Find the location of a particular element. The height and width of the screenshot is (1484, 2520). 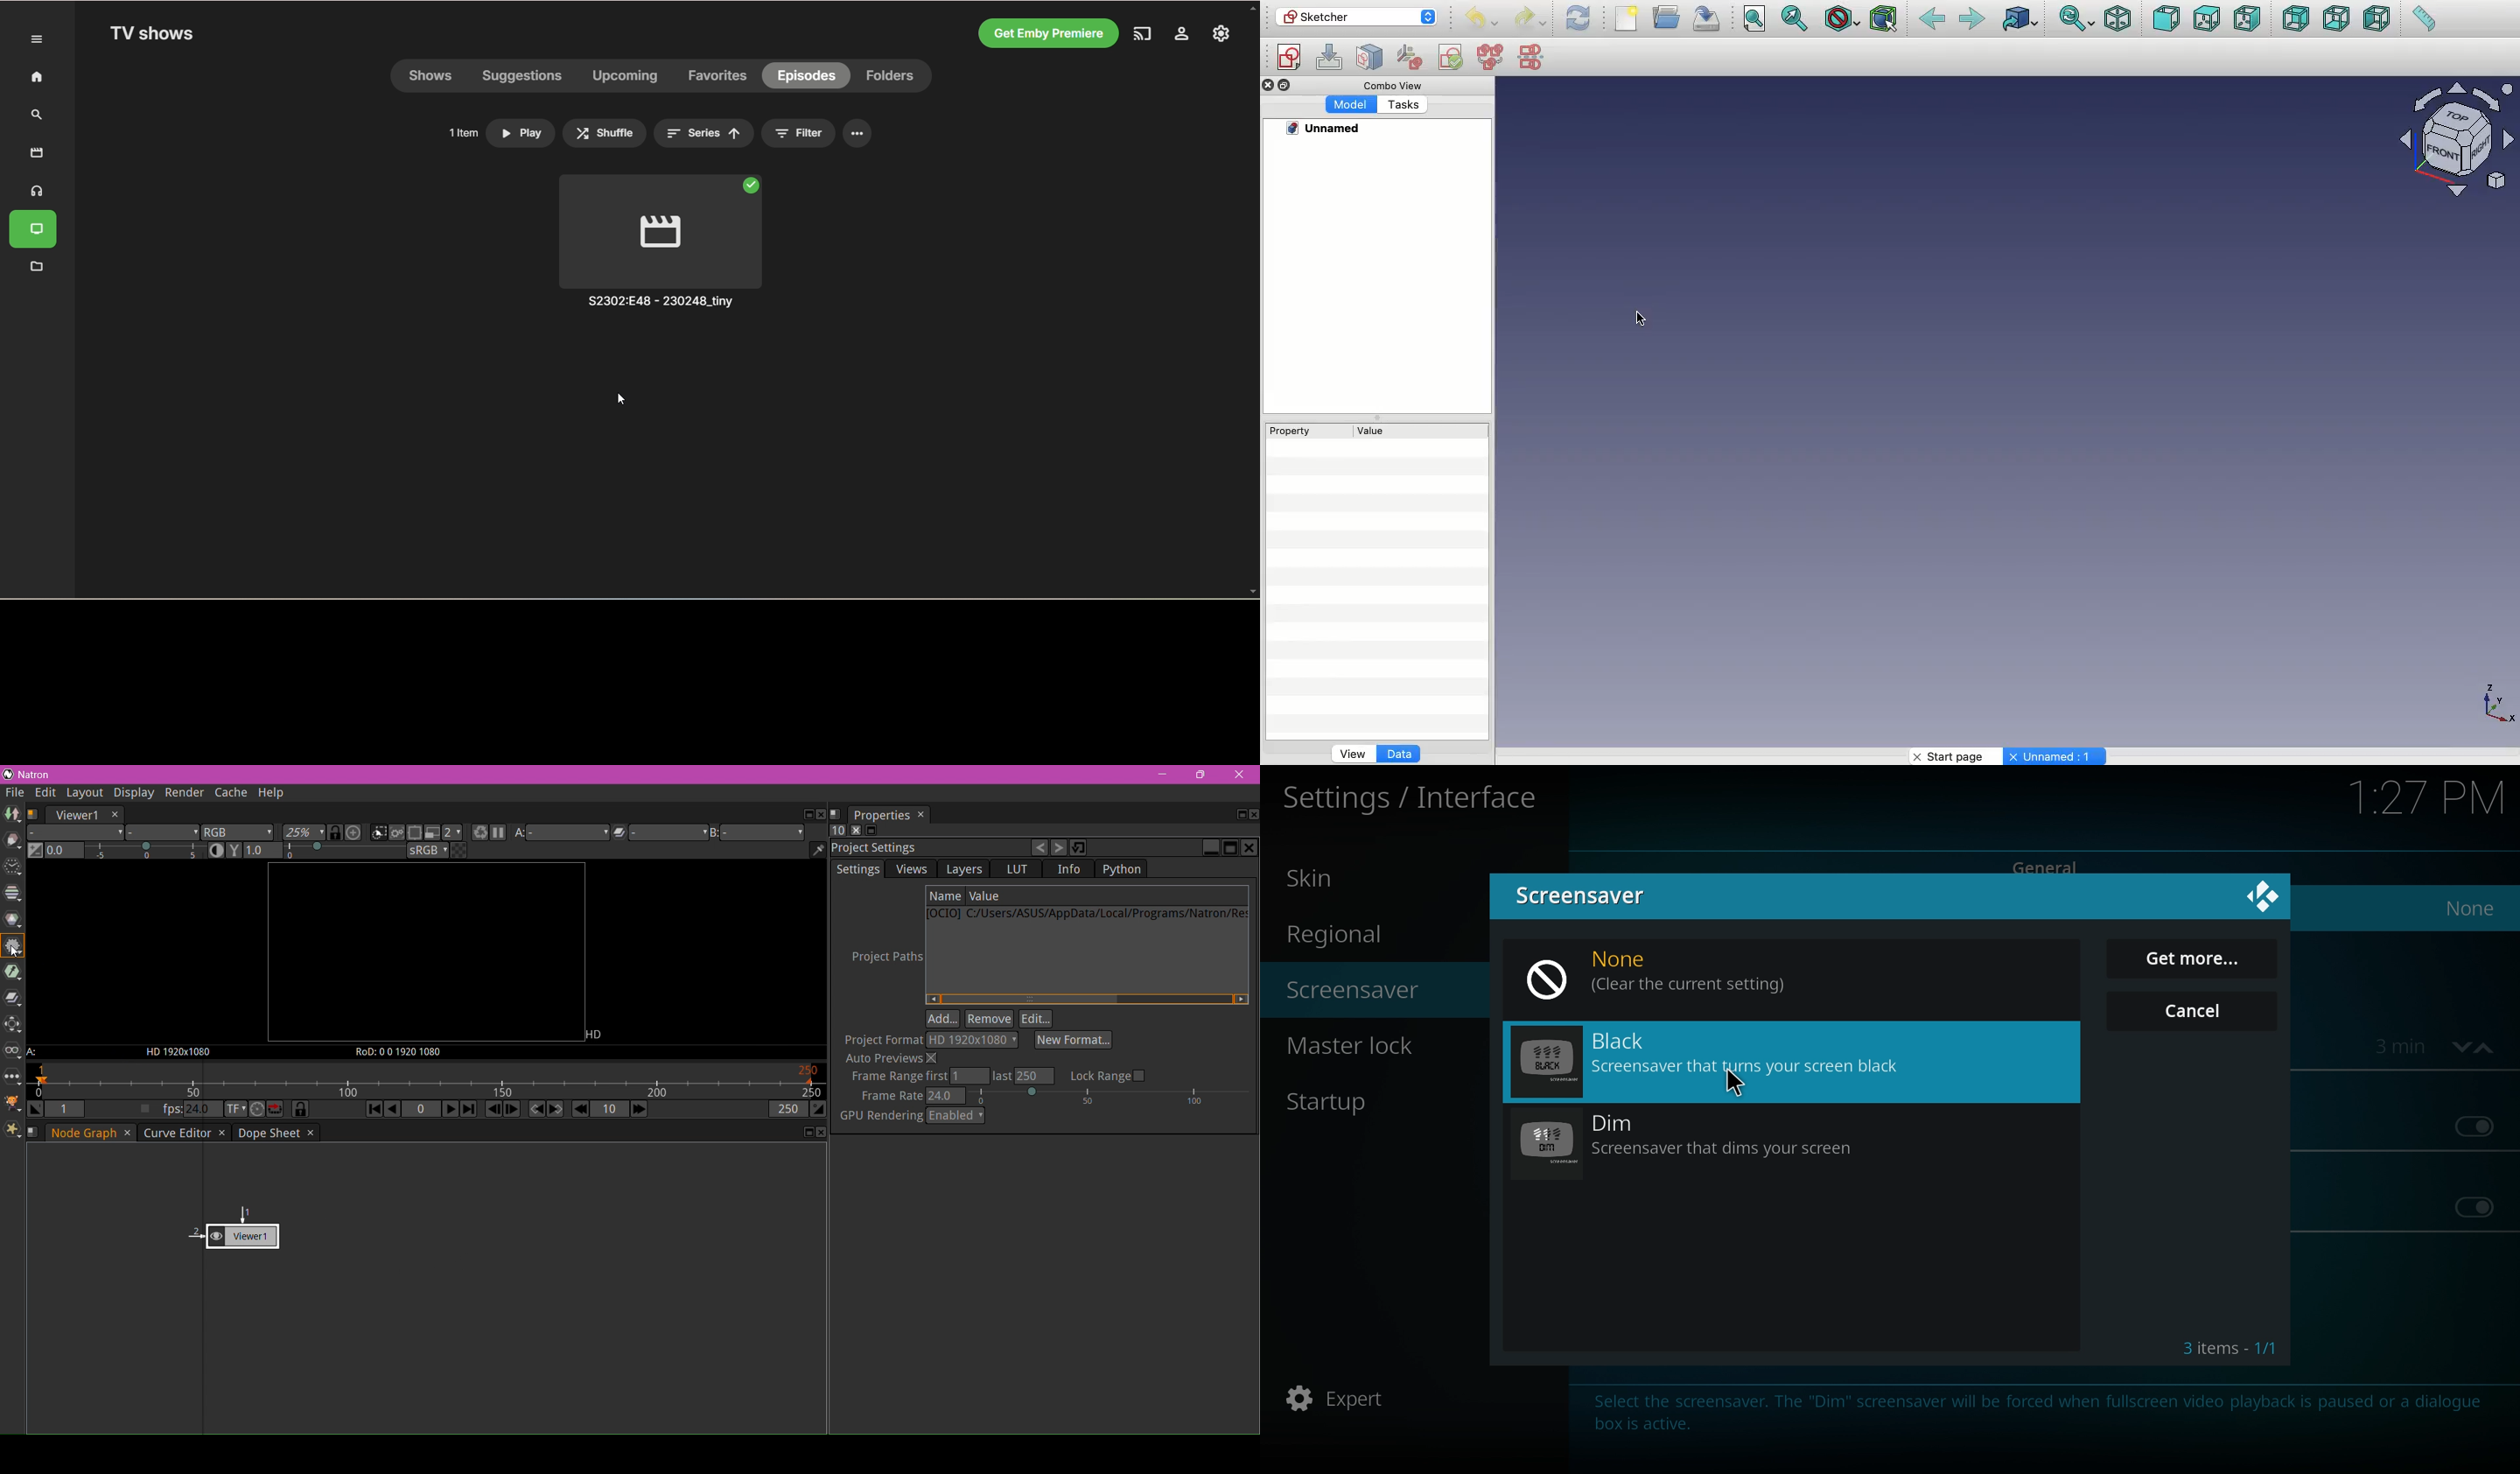

Sync view is located at coordinates (2078, 18).